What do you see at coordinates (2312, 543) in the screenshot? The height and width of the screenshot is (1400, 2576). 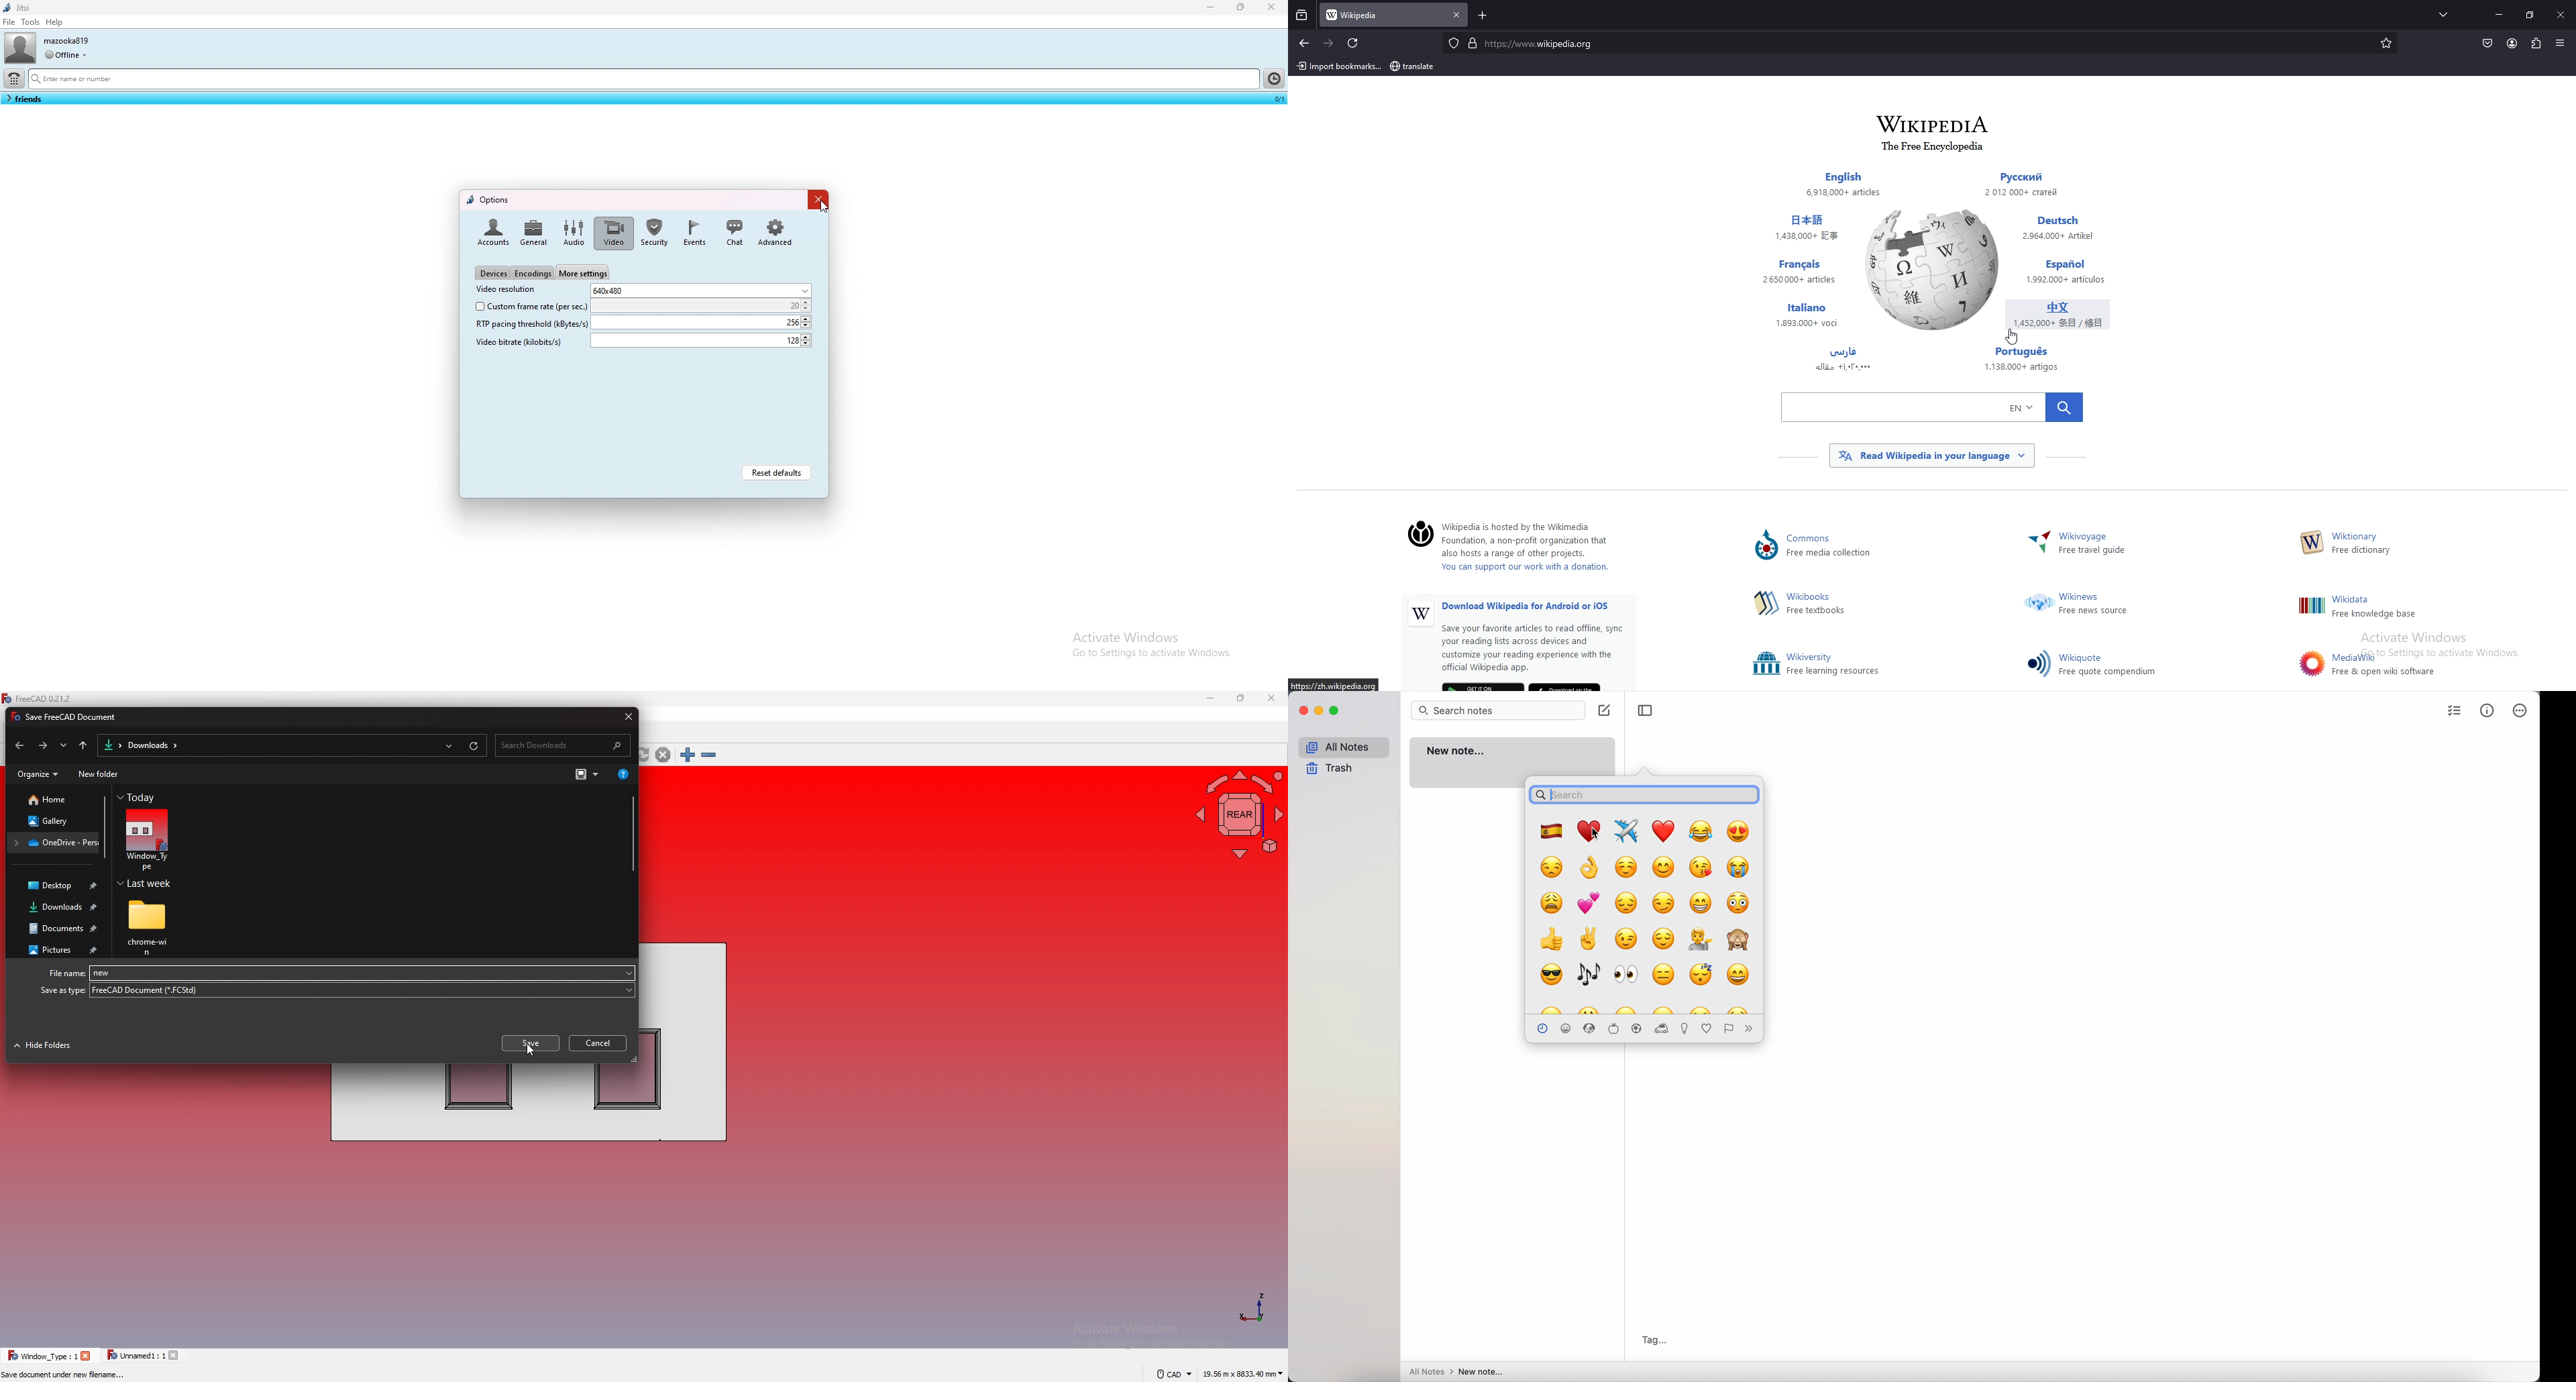 I see `` at bounding box center [2312, 543].